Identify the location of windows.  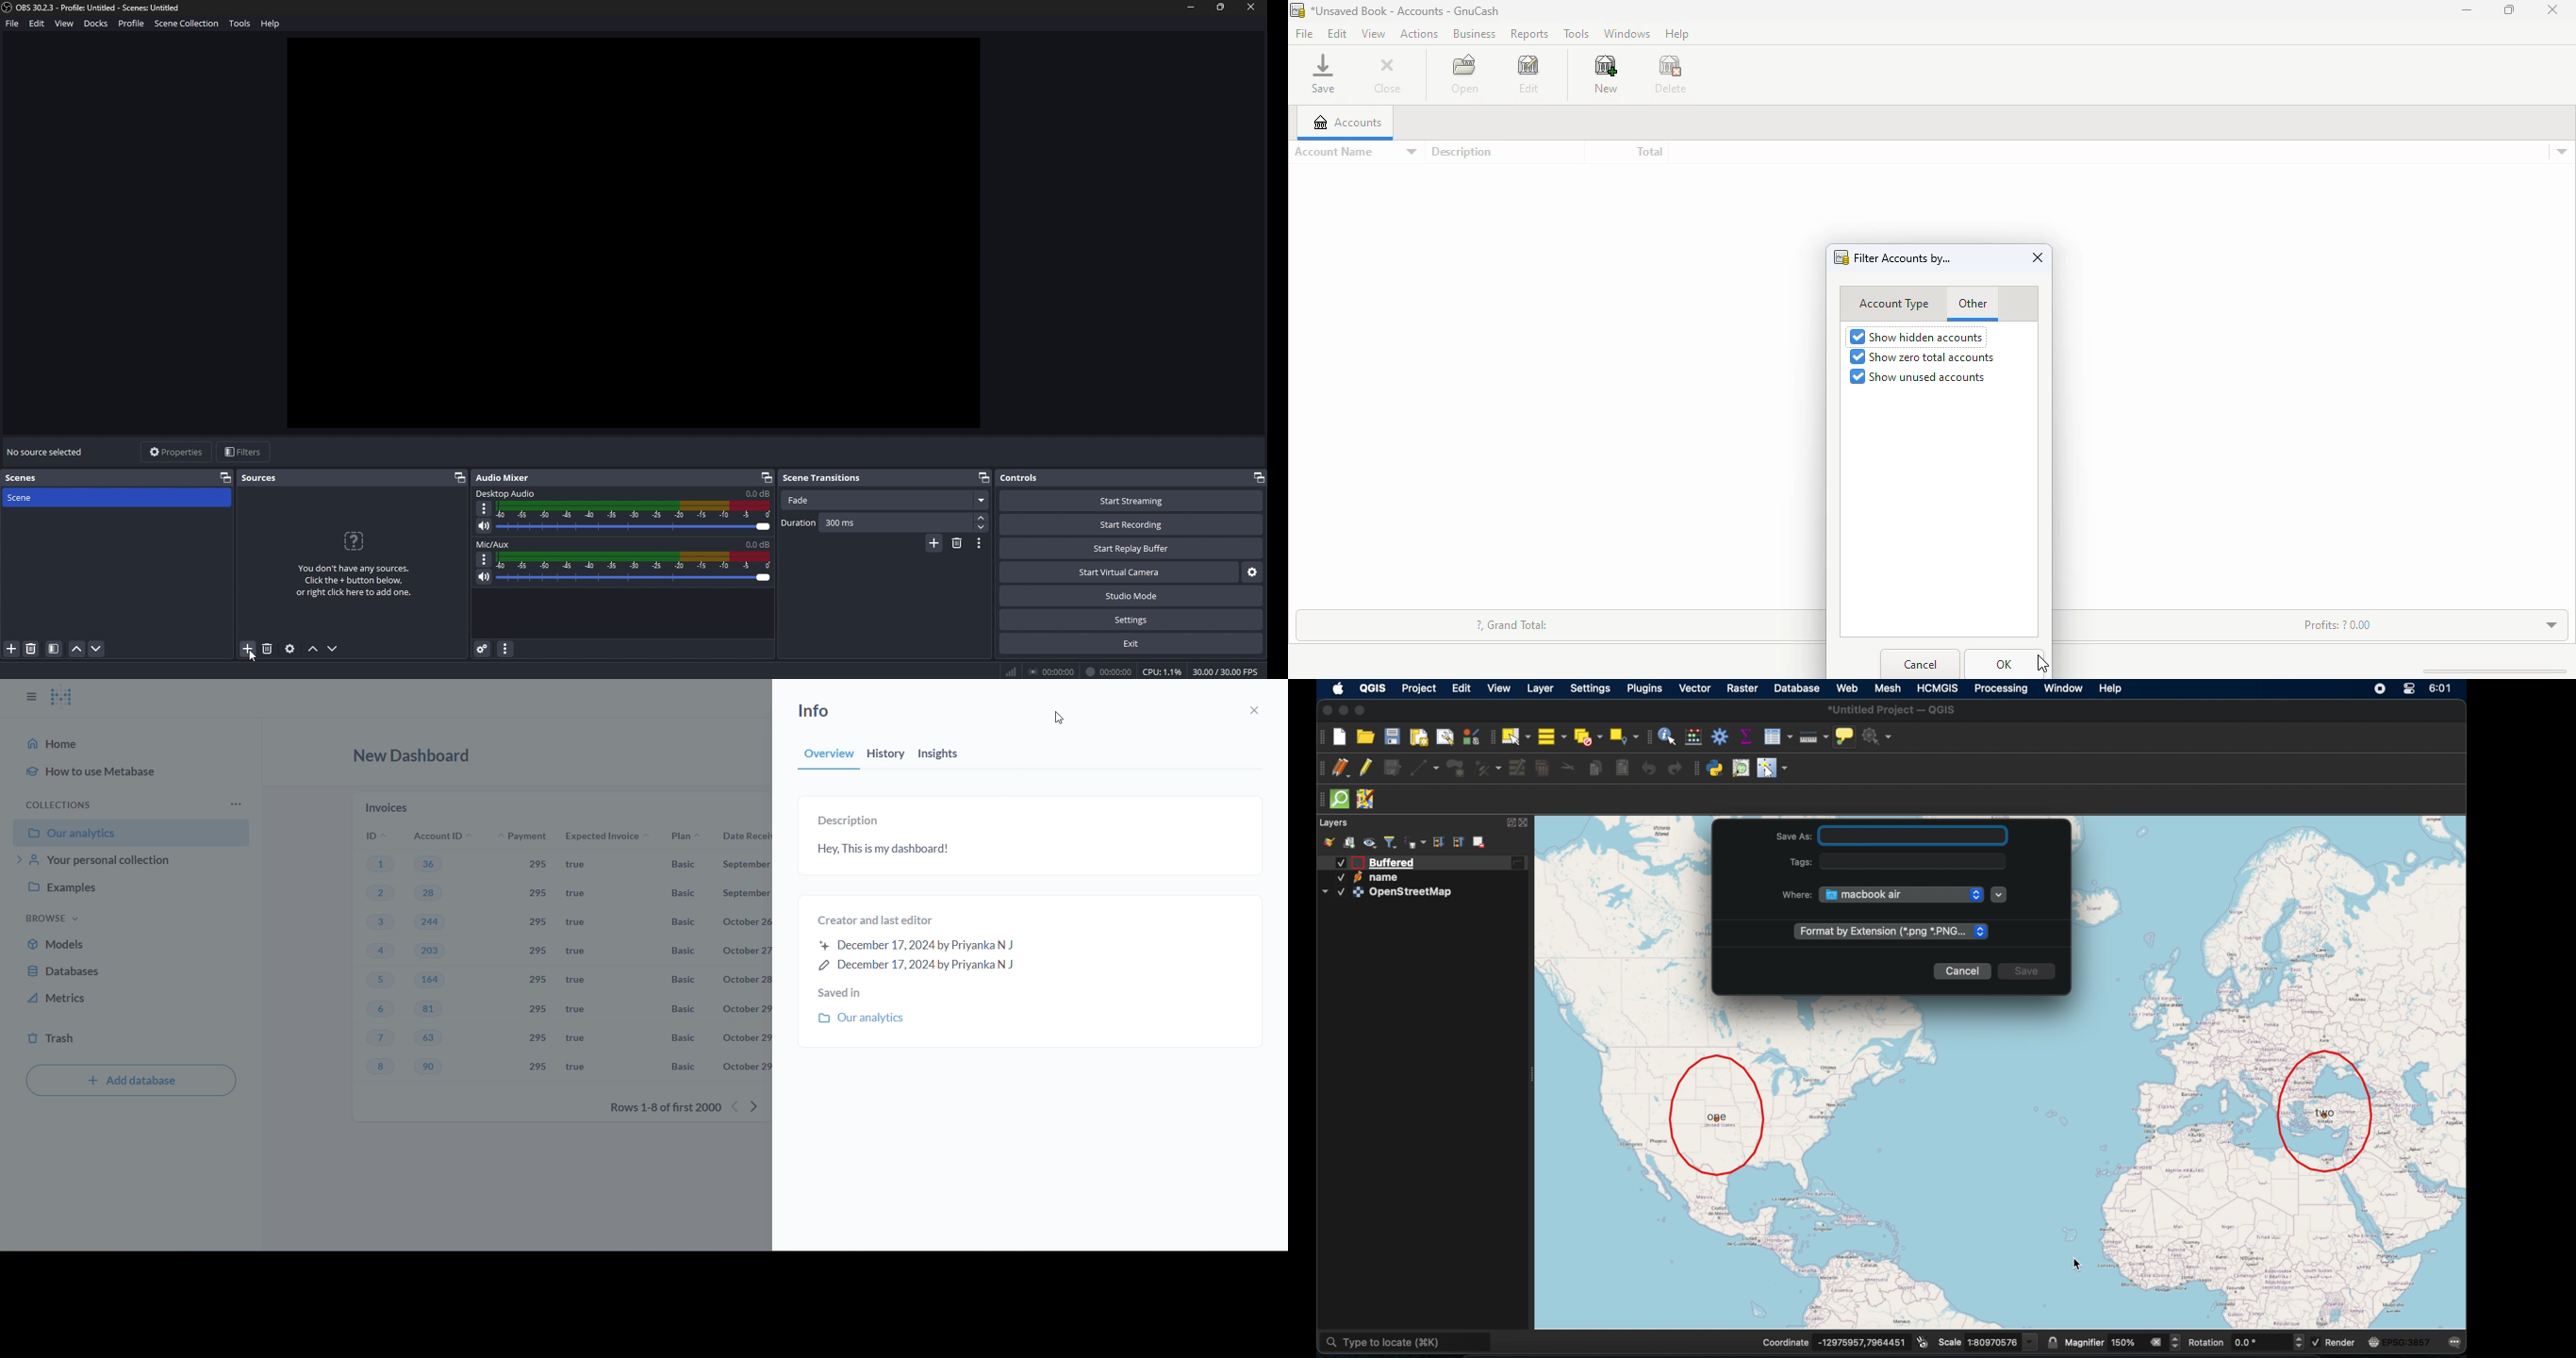
(1626, 34).